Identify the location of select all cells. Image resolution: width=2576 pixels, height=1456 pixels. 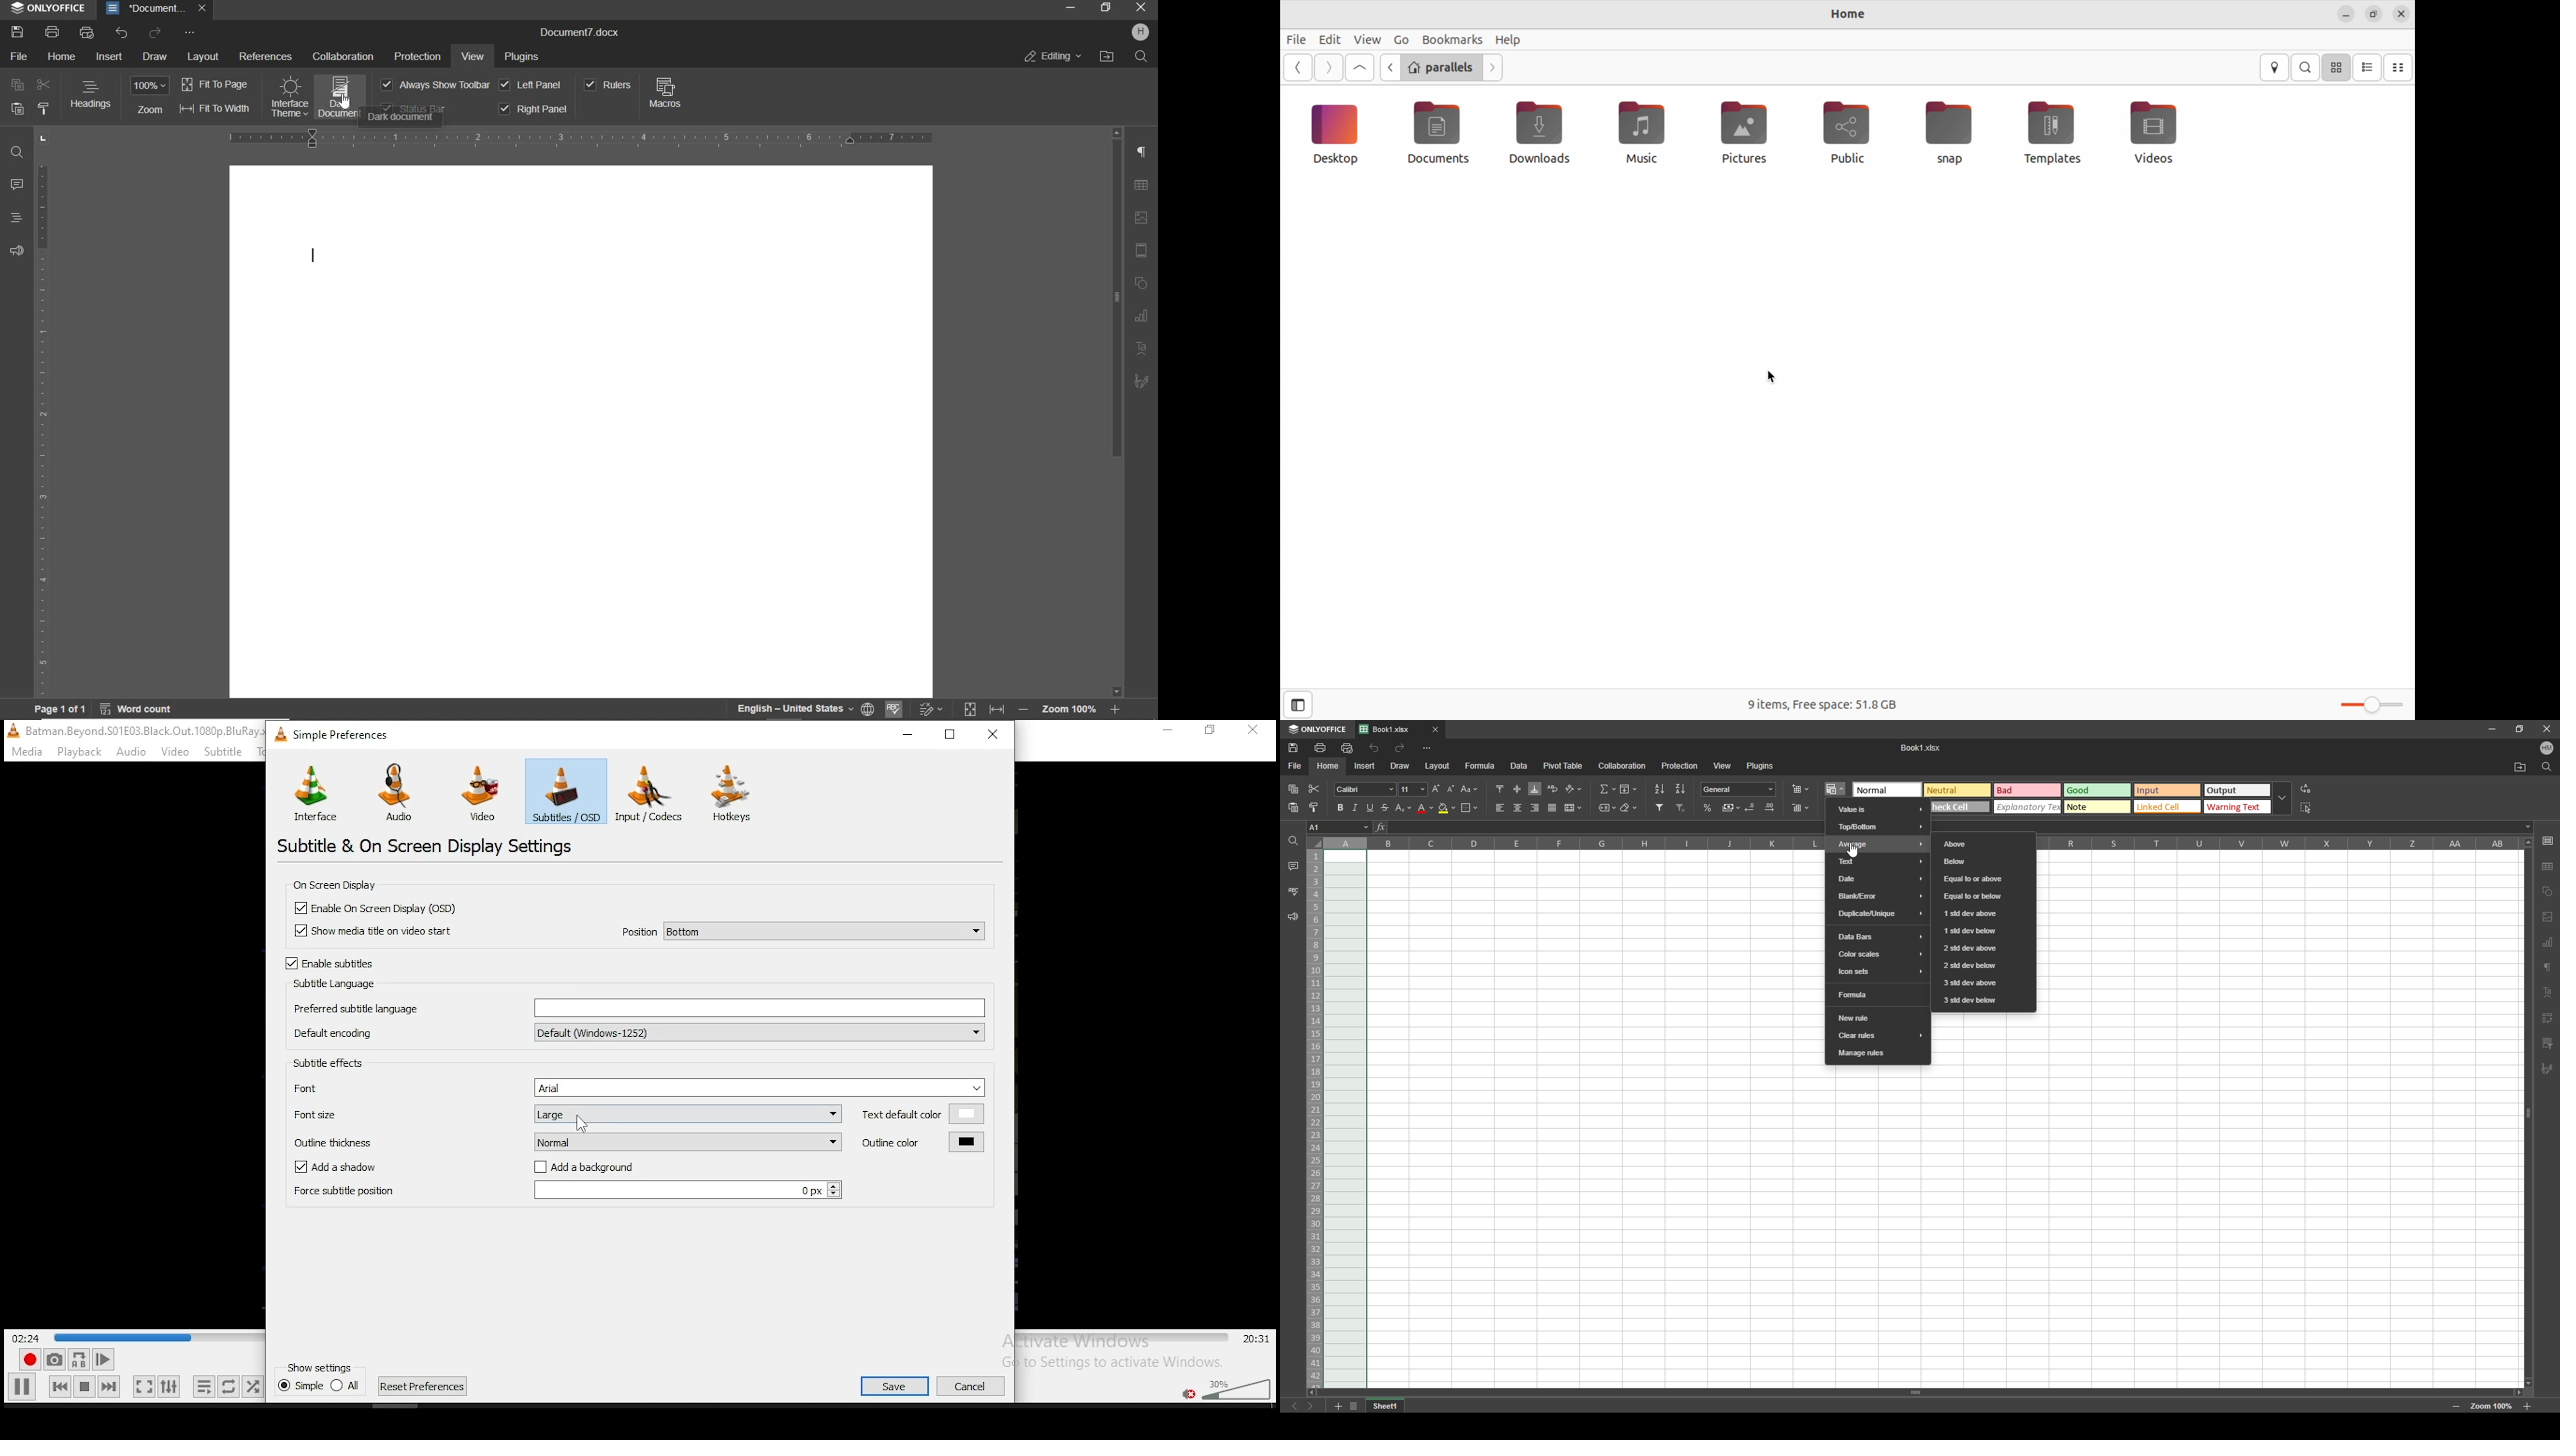
(1314, 842).